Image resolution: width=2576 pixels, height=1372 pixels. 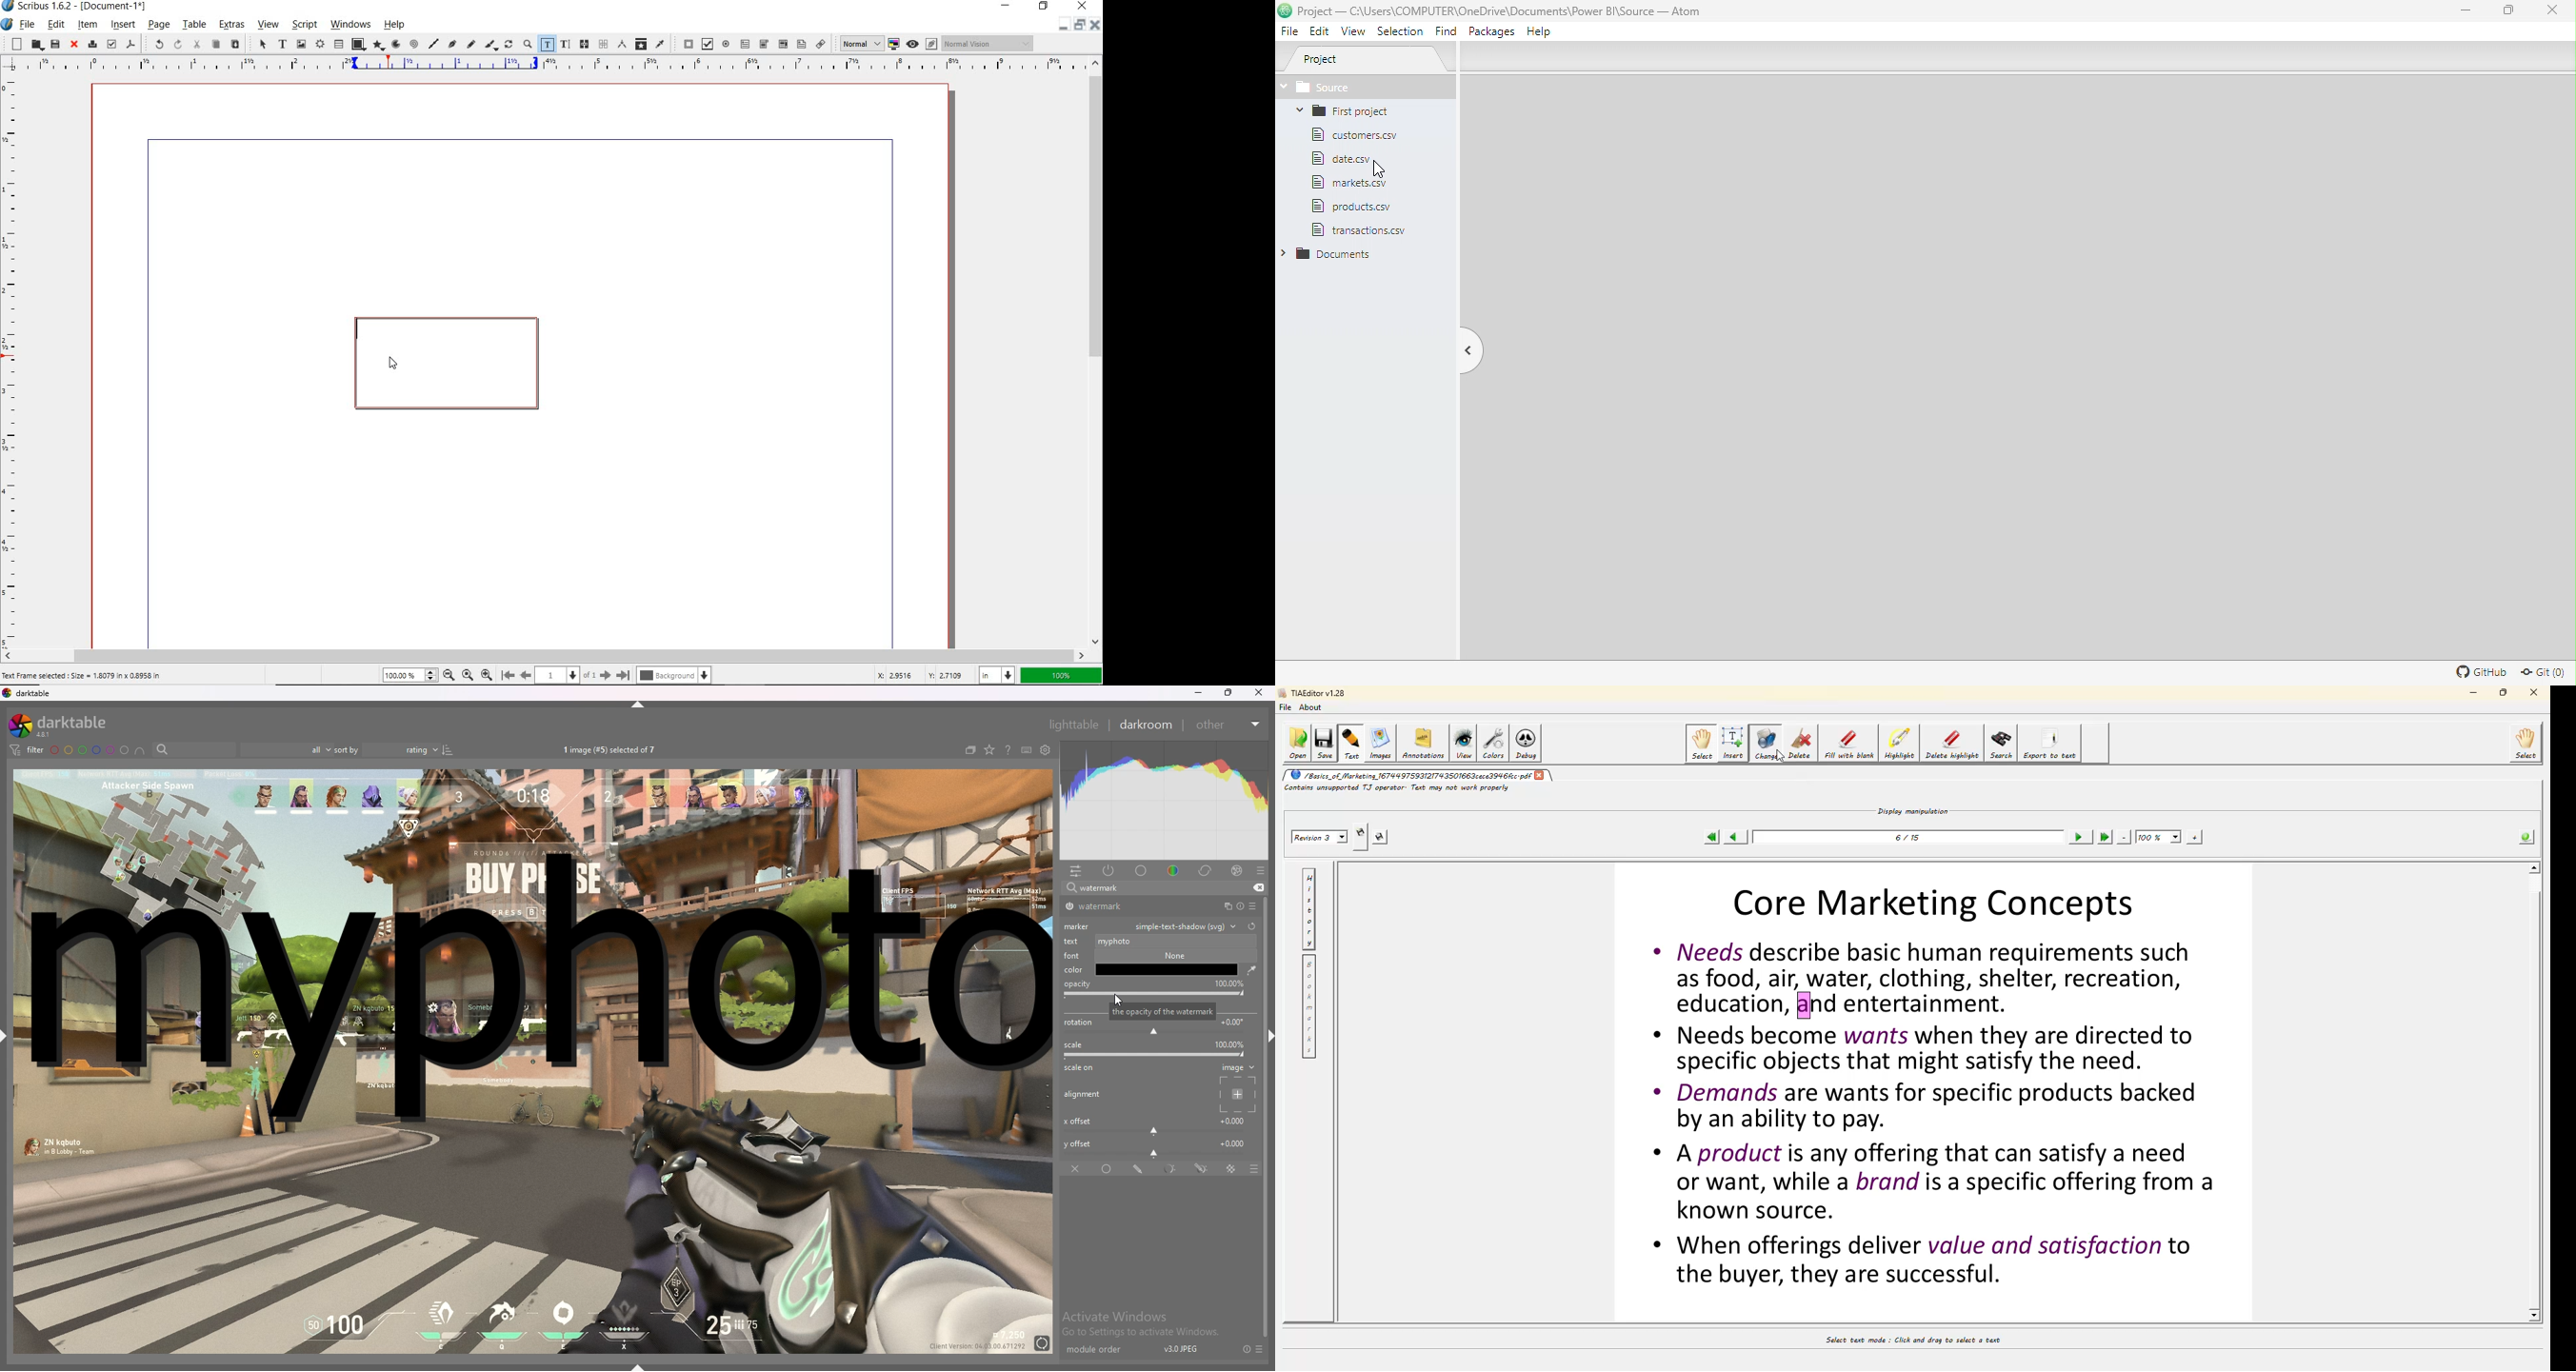 What do you see at coordinates (1095, 25) in the screenshot?
I see `Close` at bounding box center [1095, 25].